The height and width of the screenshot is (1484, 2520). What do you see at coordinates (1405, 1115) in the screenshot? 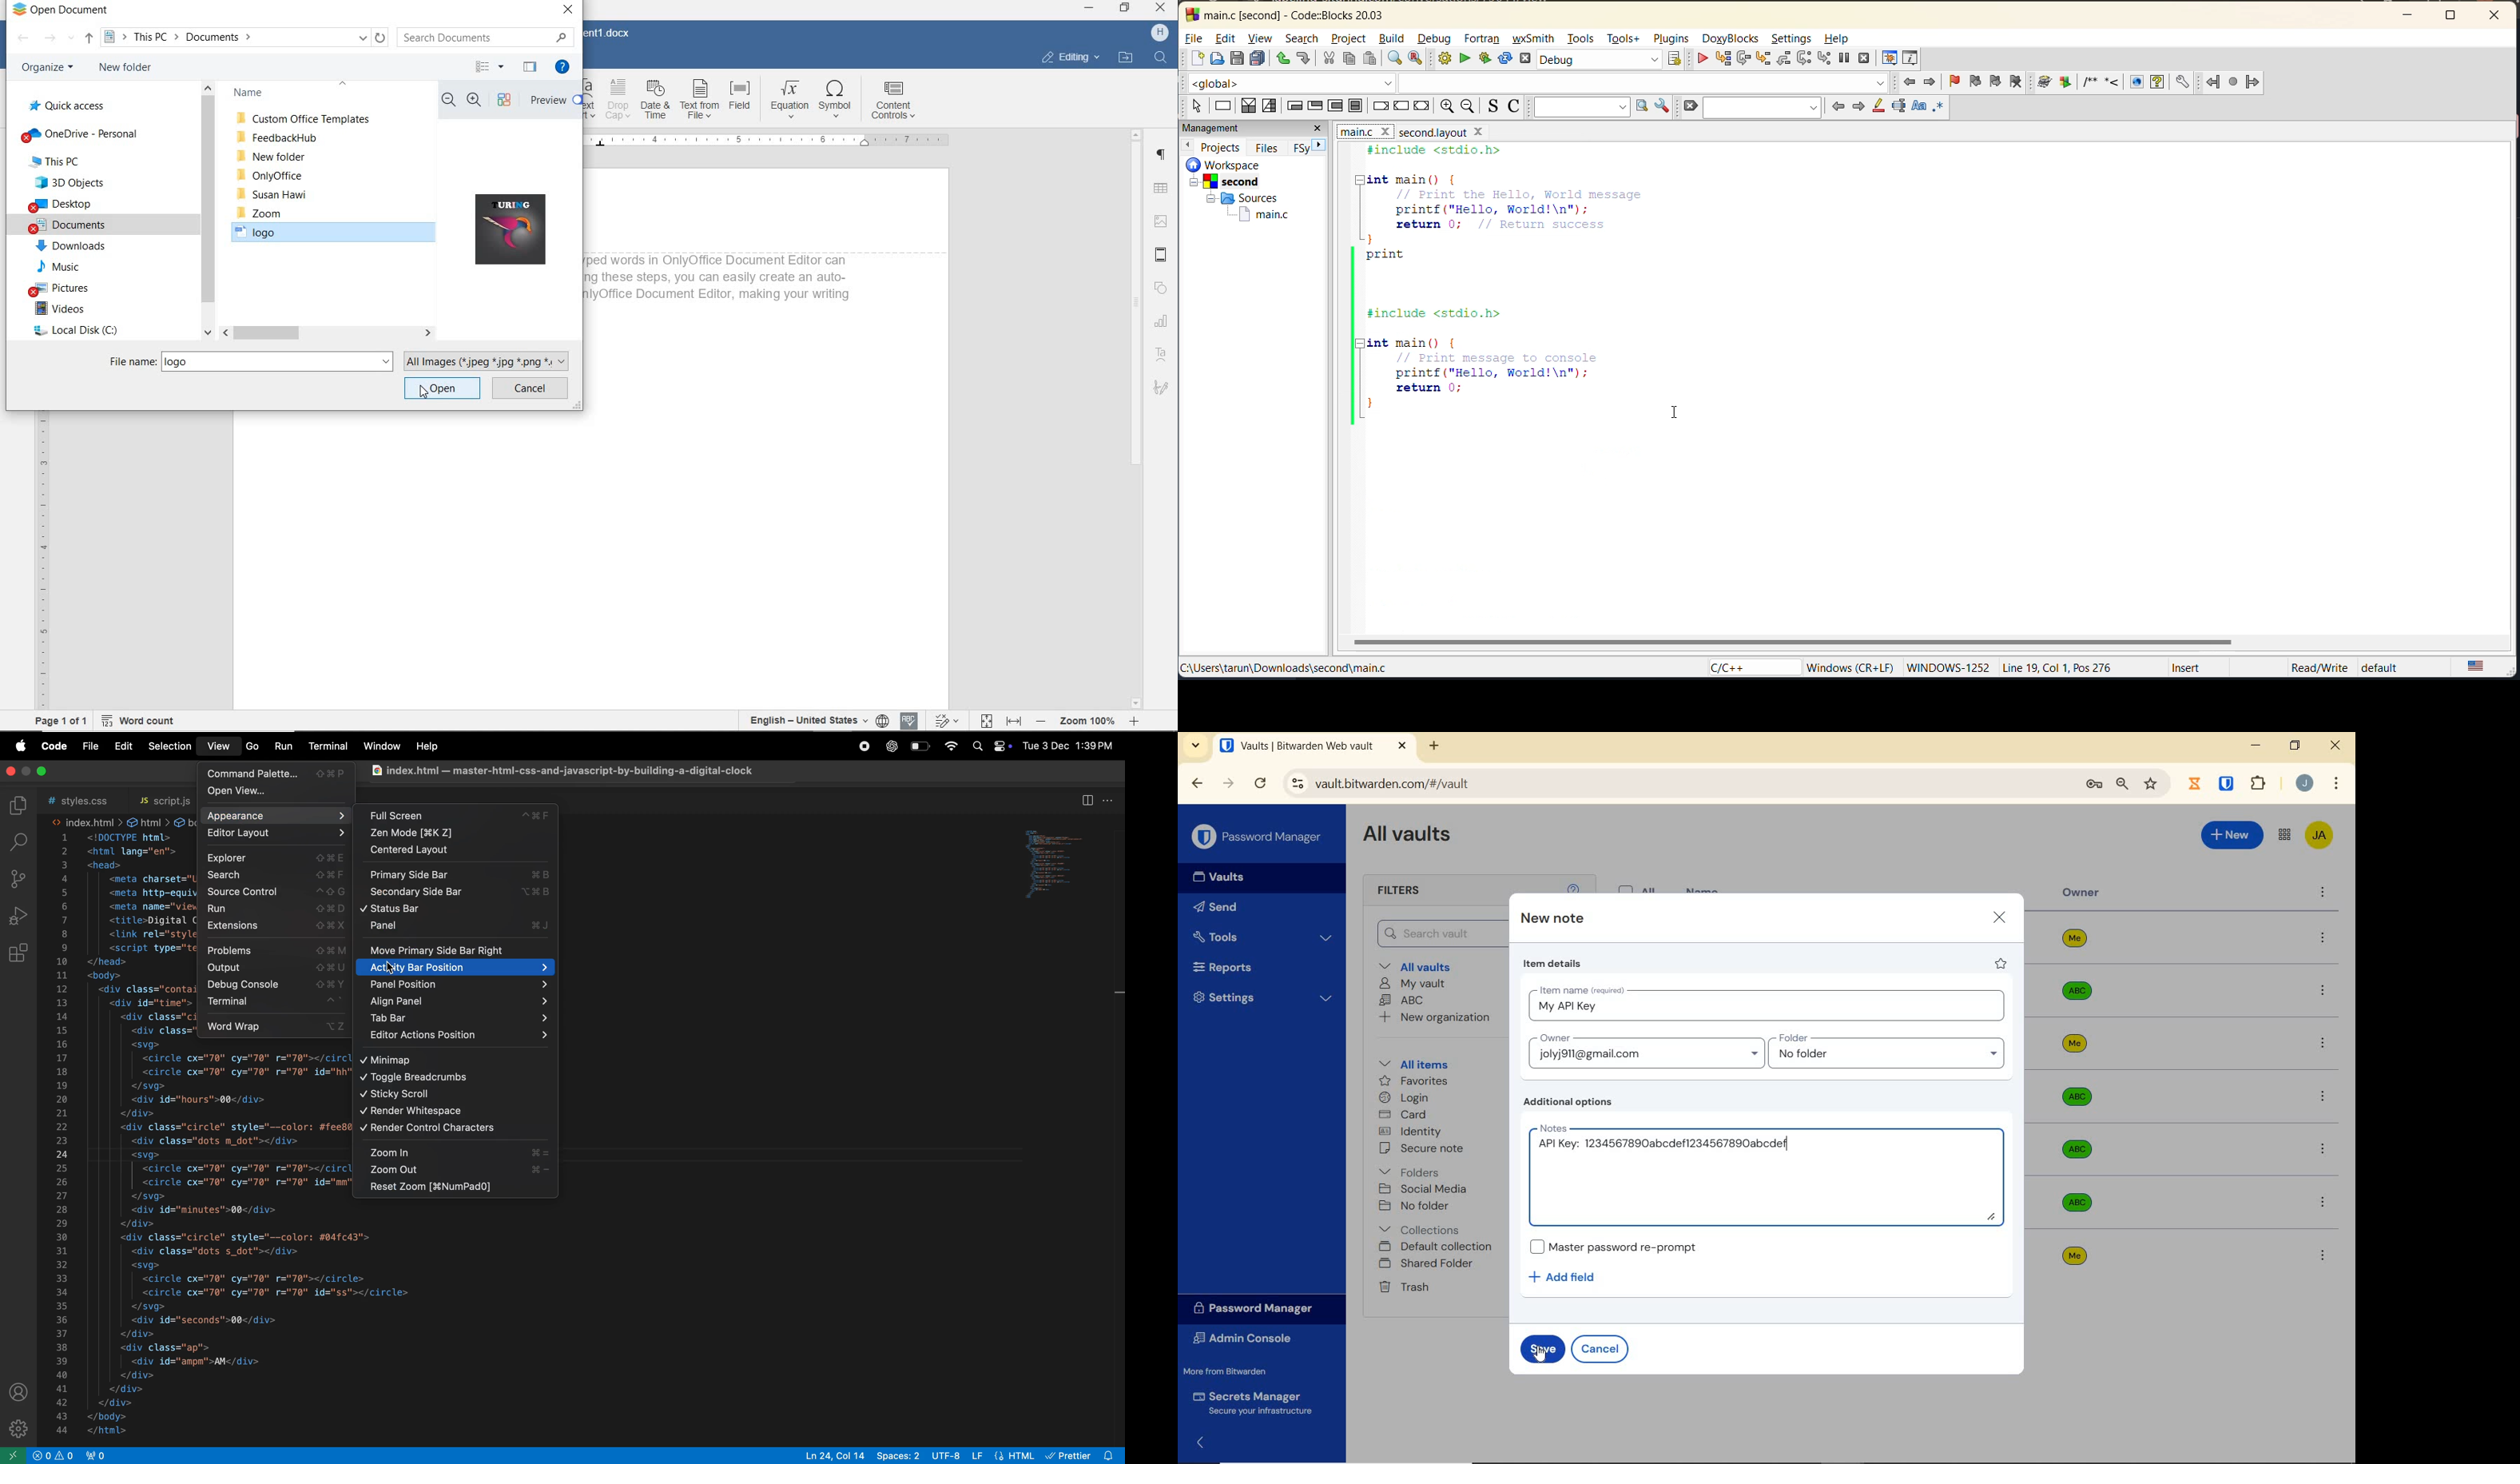
I see `card` at bounding box center [1405, 1115].